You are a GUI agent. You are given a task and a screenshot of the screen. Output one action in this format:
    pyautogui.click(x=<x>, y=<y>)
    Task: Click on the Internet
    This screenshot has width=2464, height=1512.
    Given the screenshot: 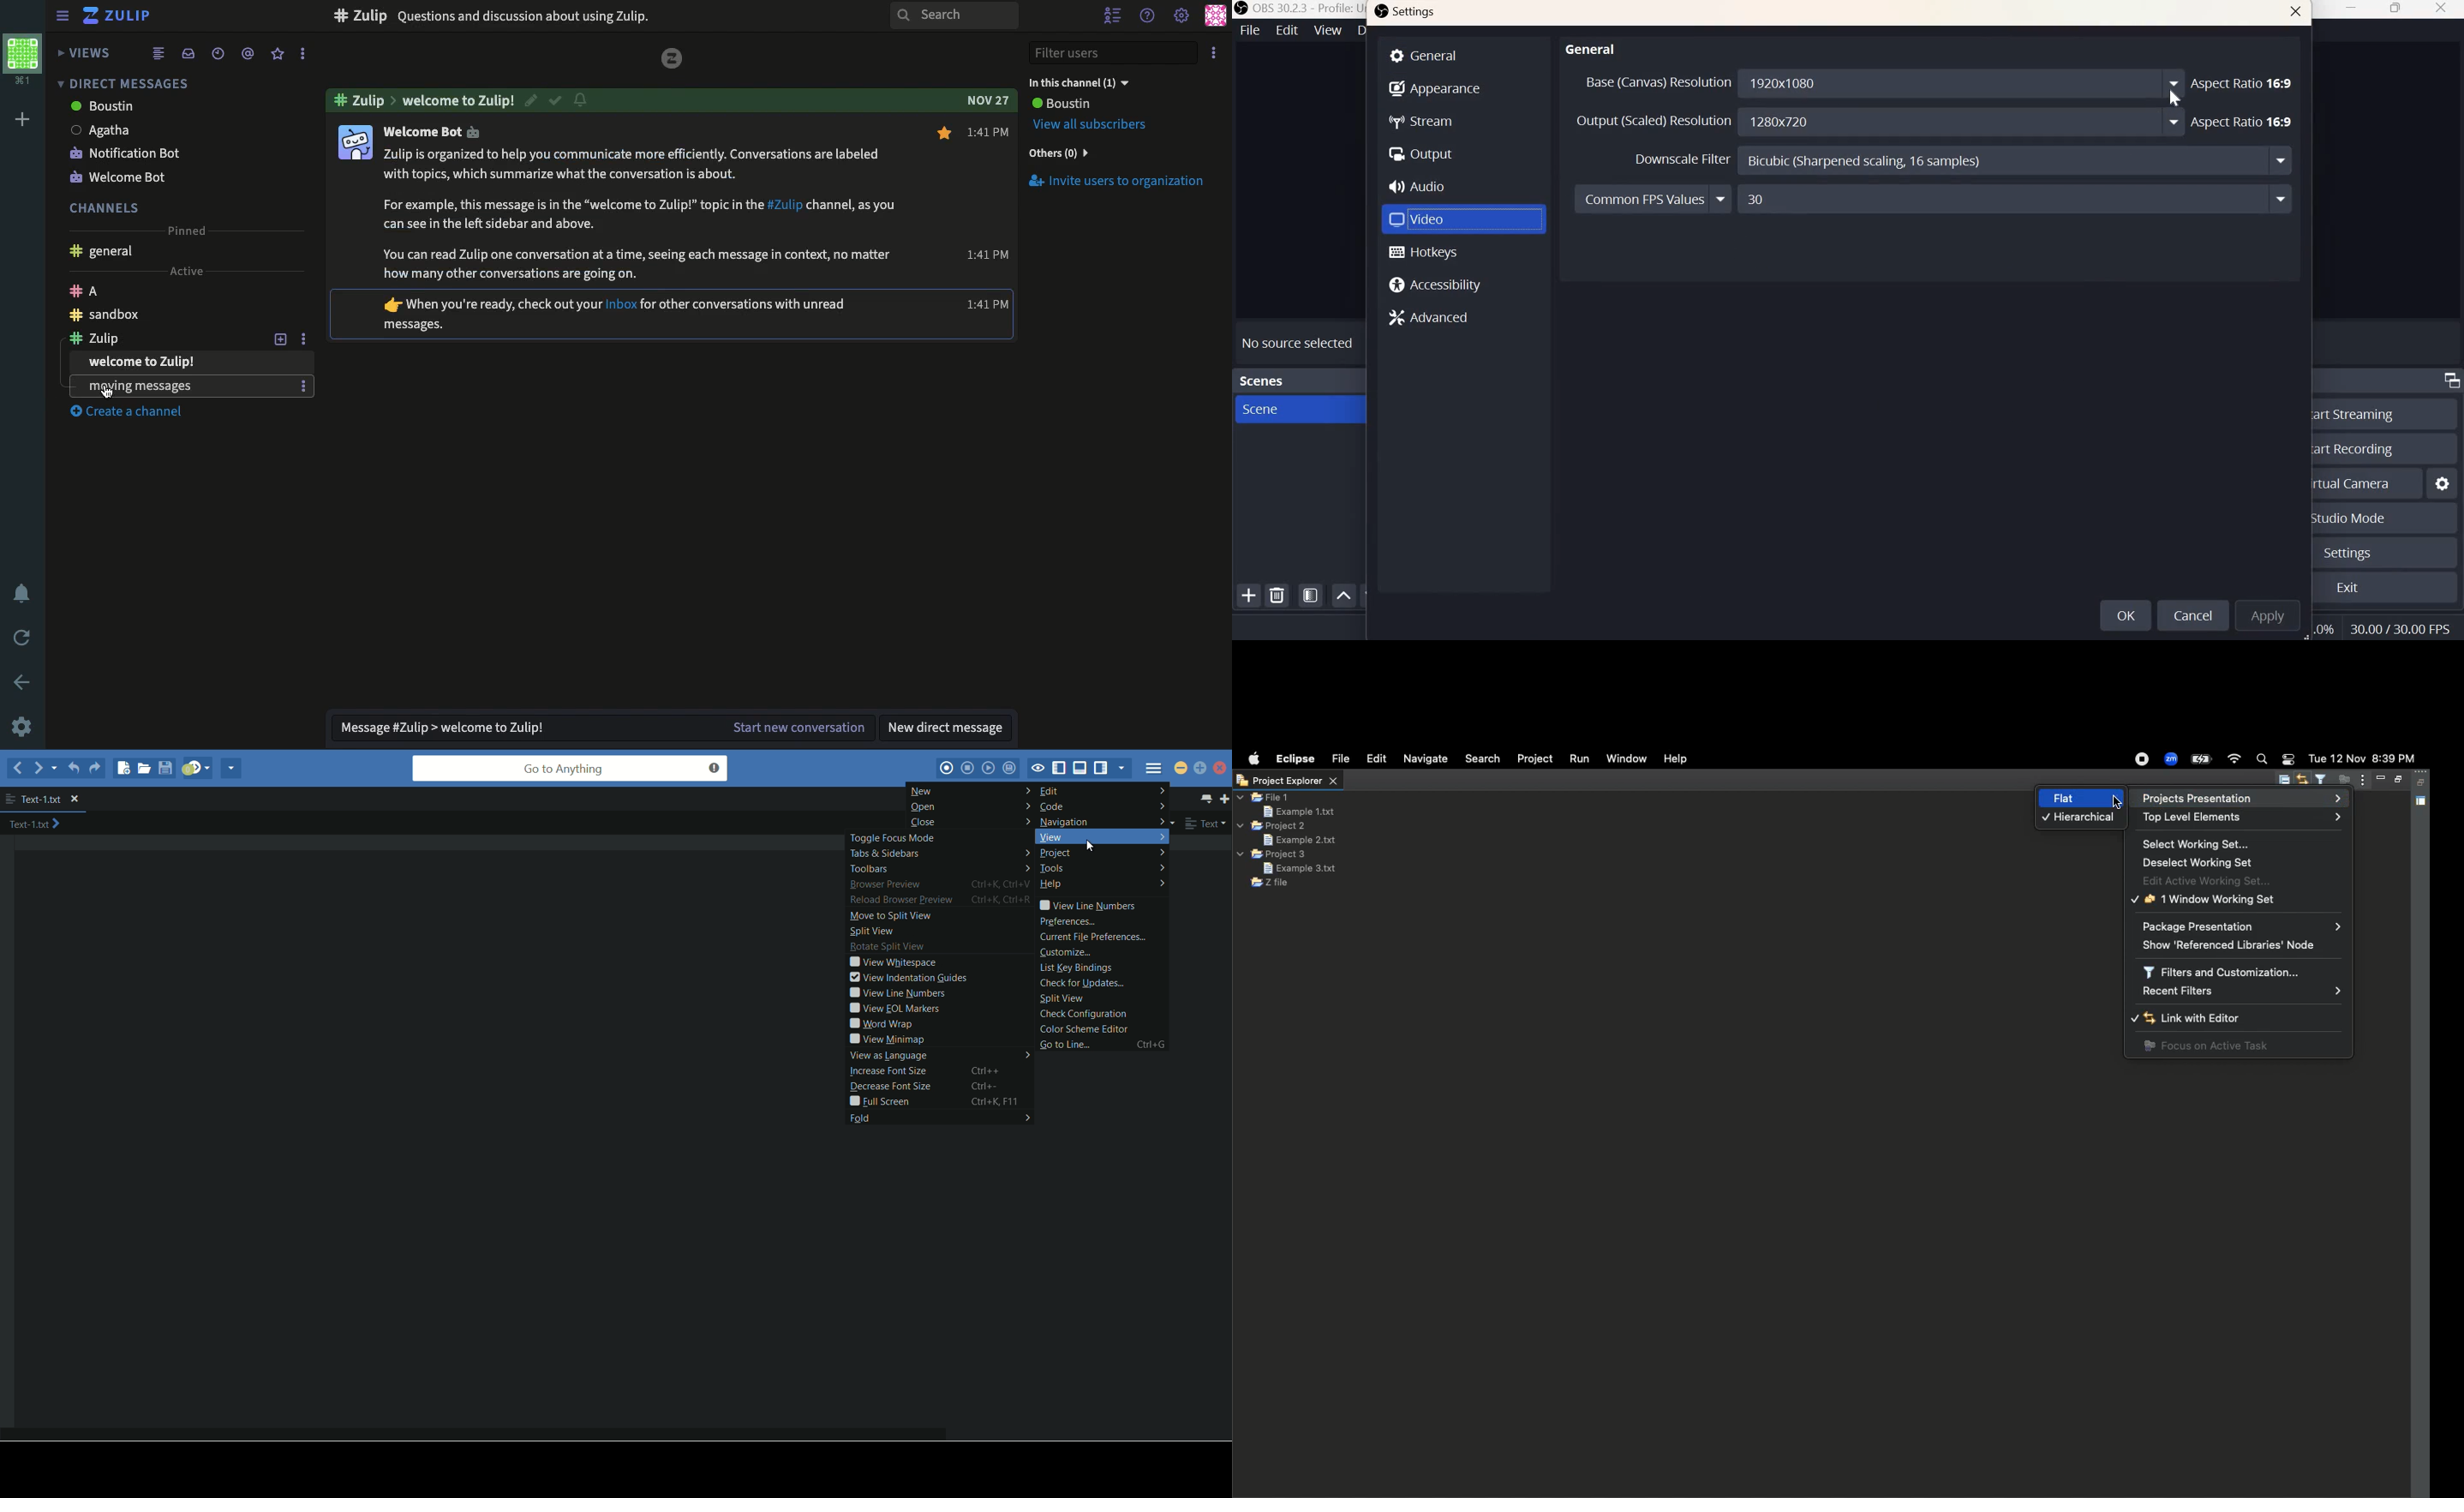 What is the action you would take?
    pyautogui.click(x=2235, y=759)
    